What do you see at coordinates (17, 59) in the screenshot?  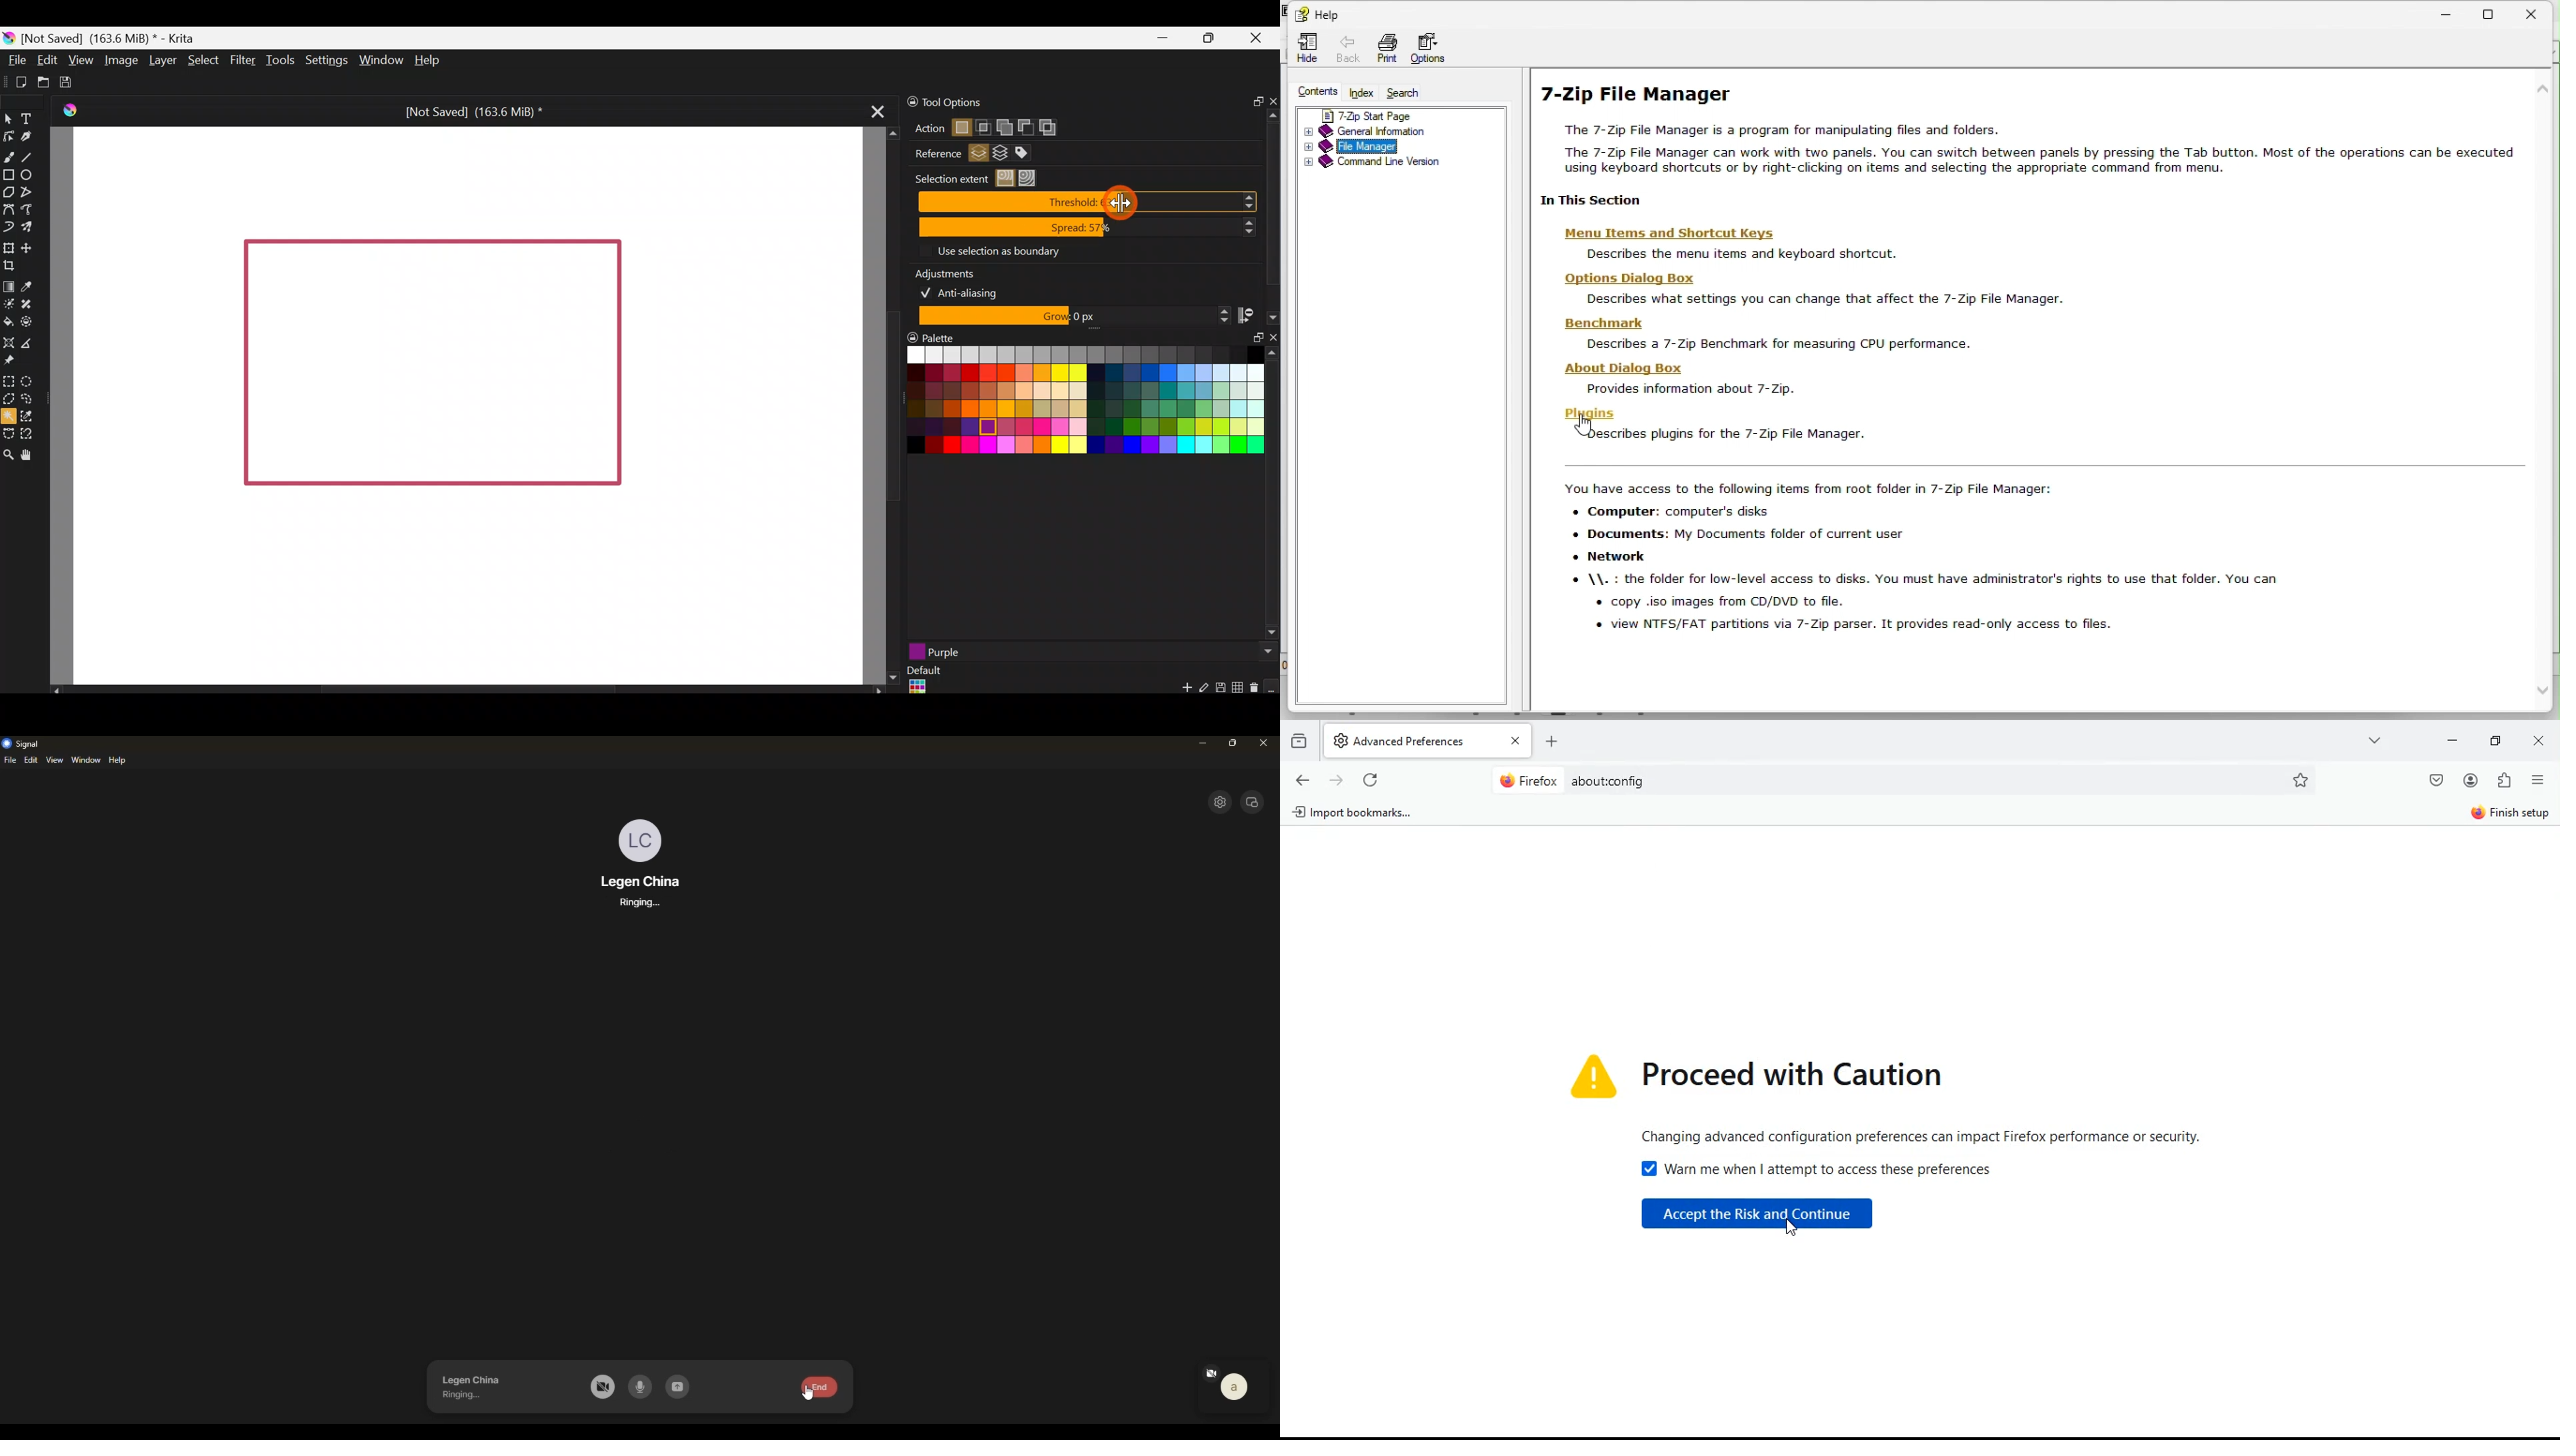 I see `File` at bounding box center [17, 59].